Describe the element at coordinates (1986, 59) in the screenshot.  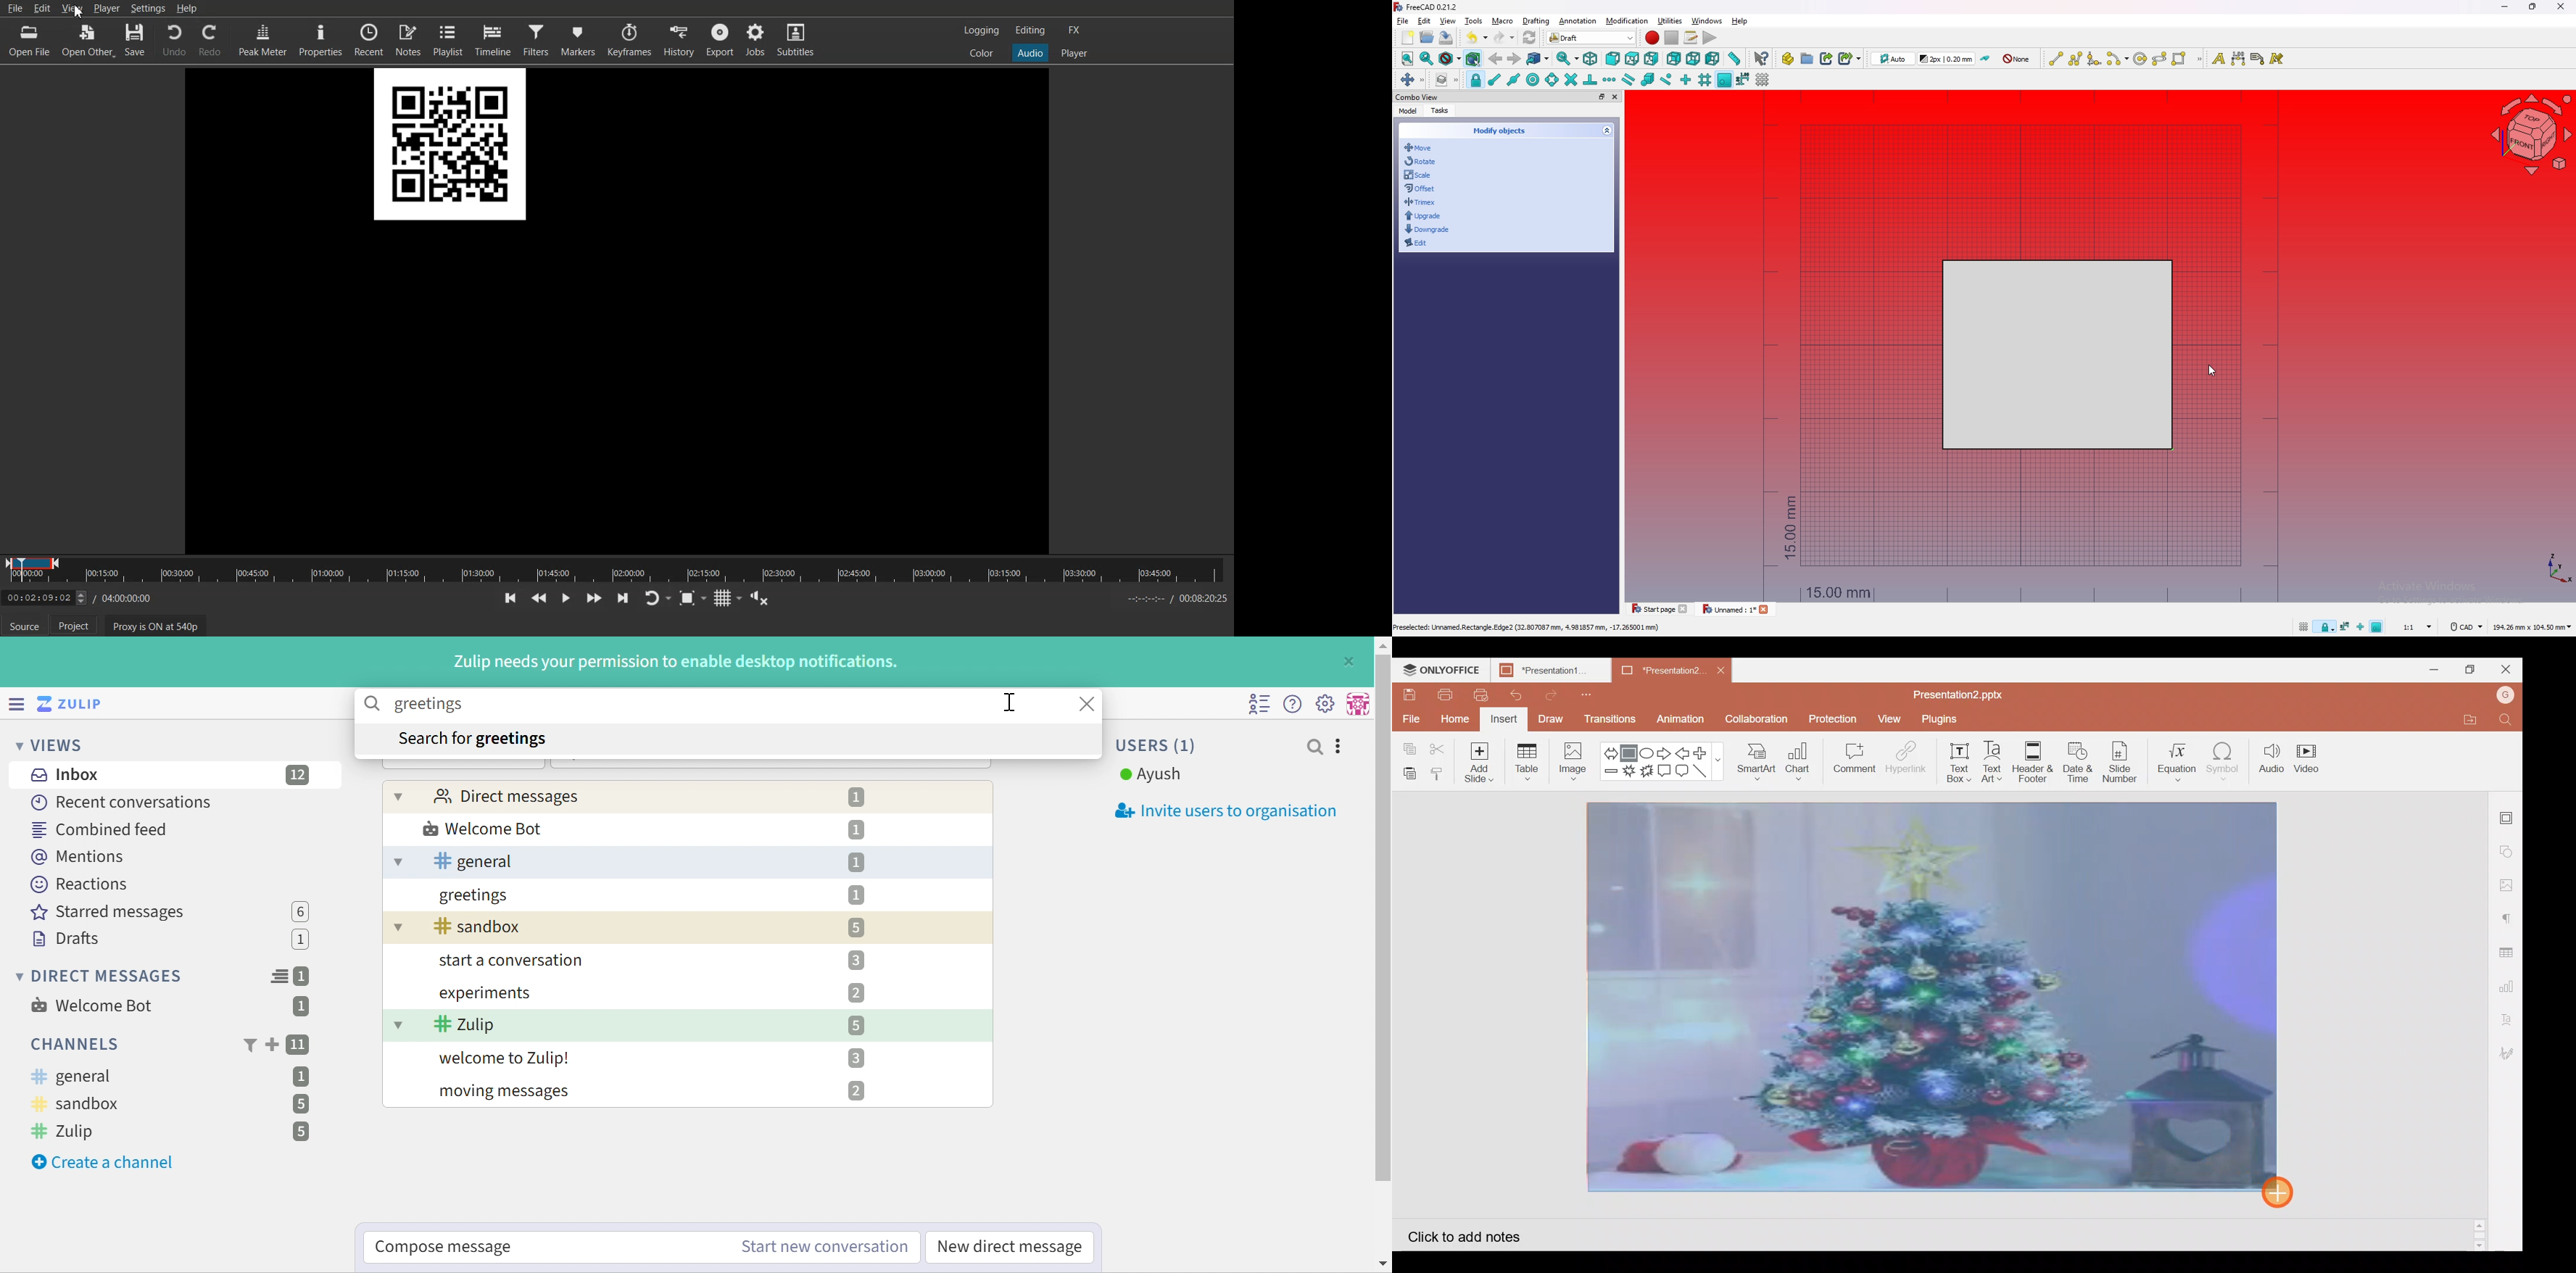
I see `toggle construction mode` at that location.